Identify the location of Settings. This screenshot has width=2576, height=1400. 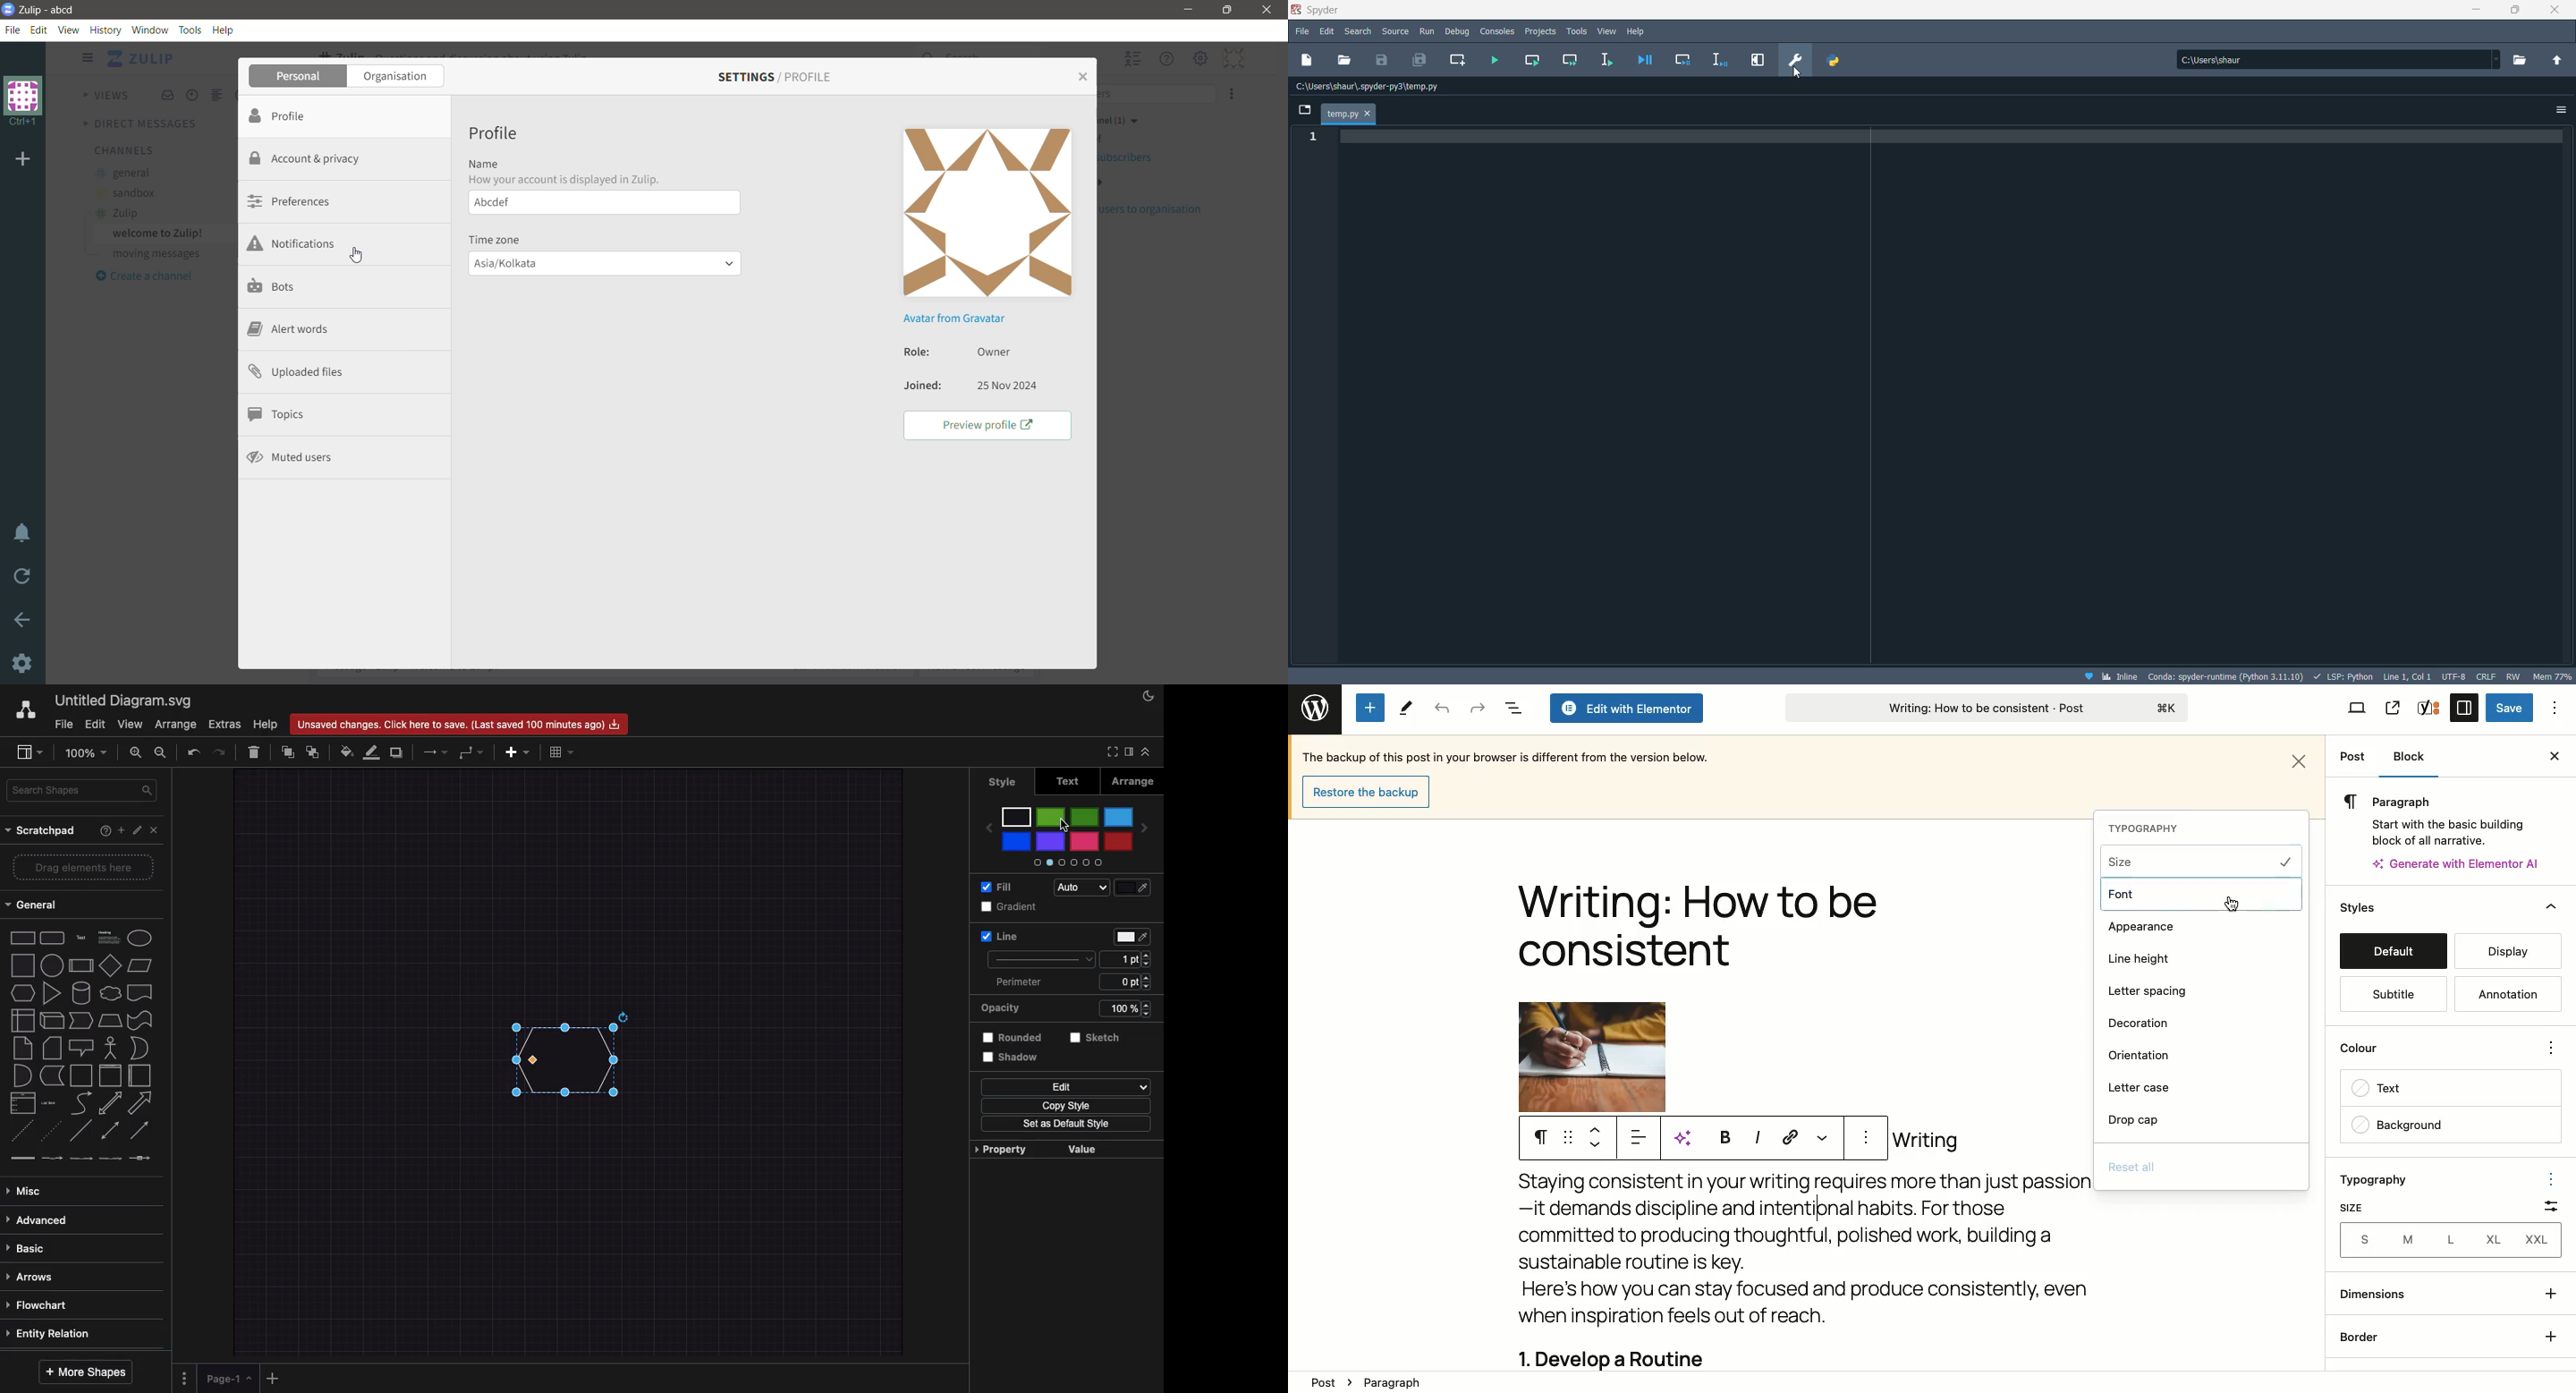
(2463, 707).